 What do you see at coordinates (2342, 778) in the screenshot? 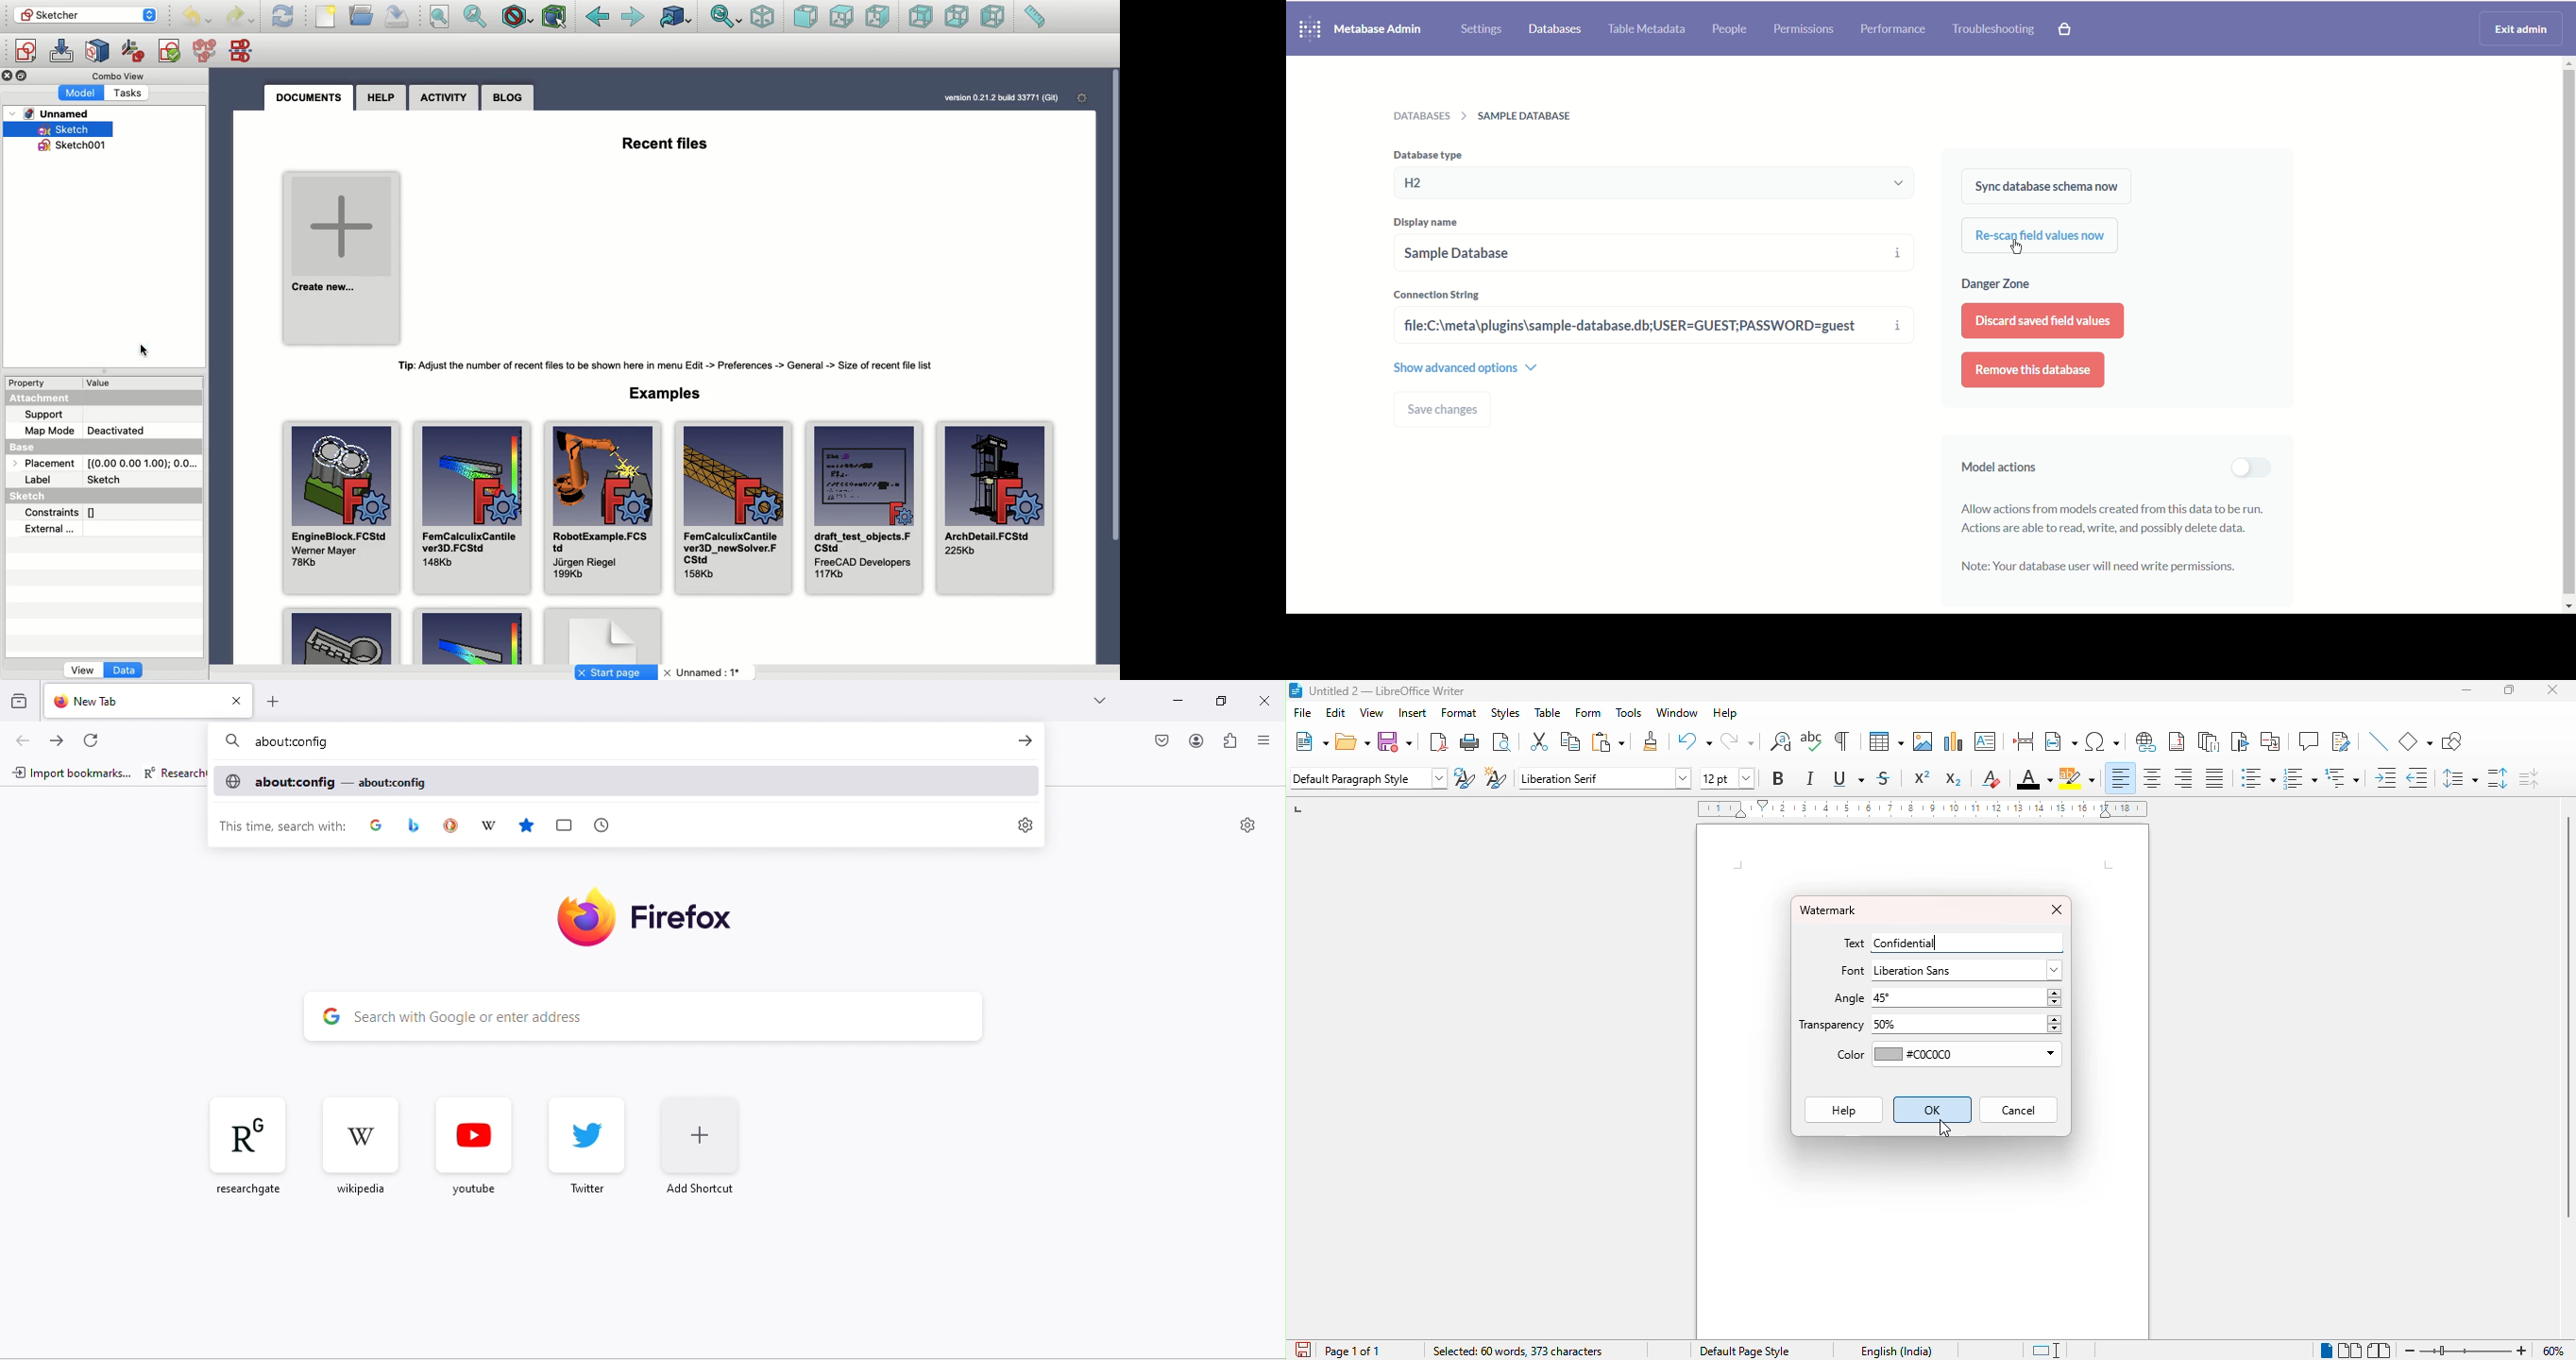
I see `select outline format` at bounding box center [2342, 778].